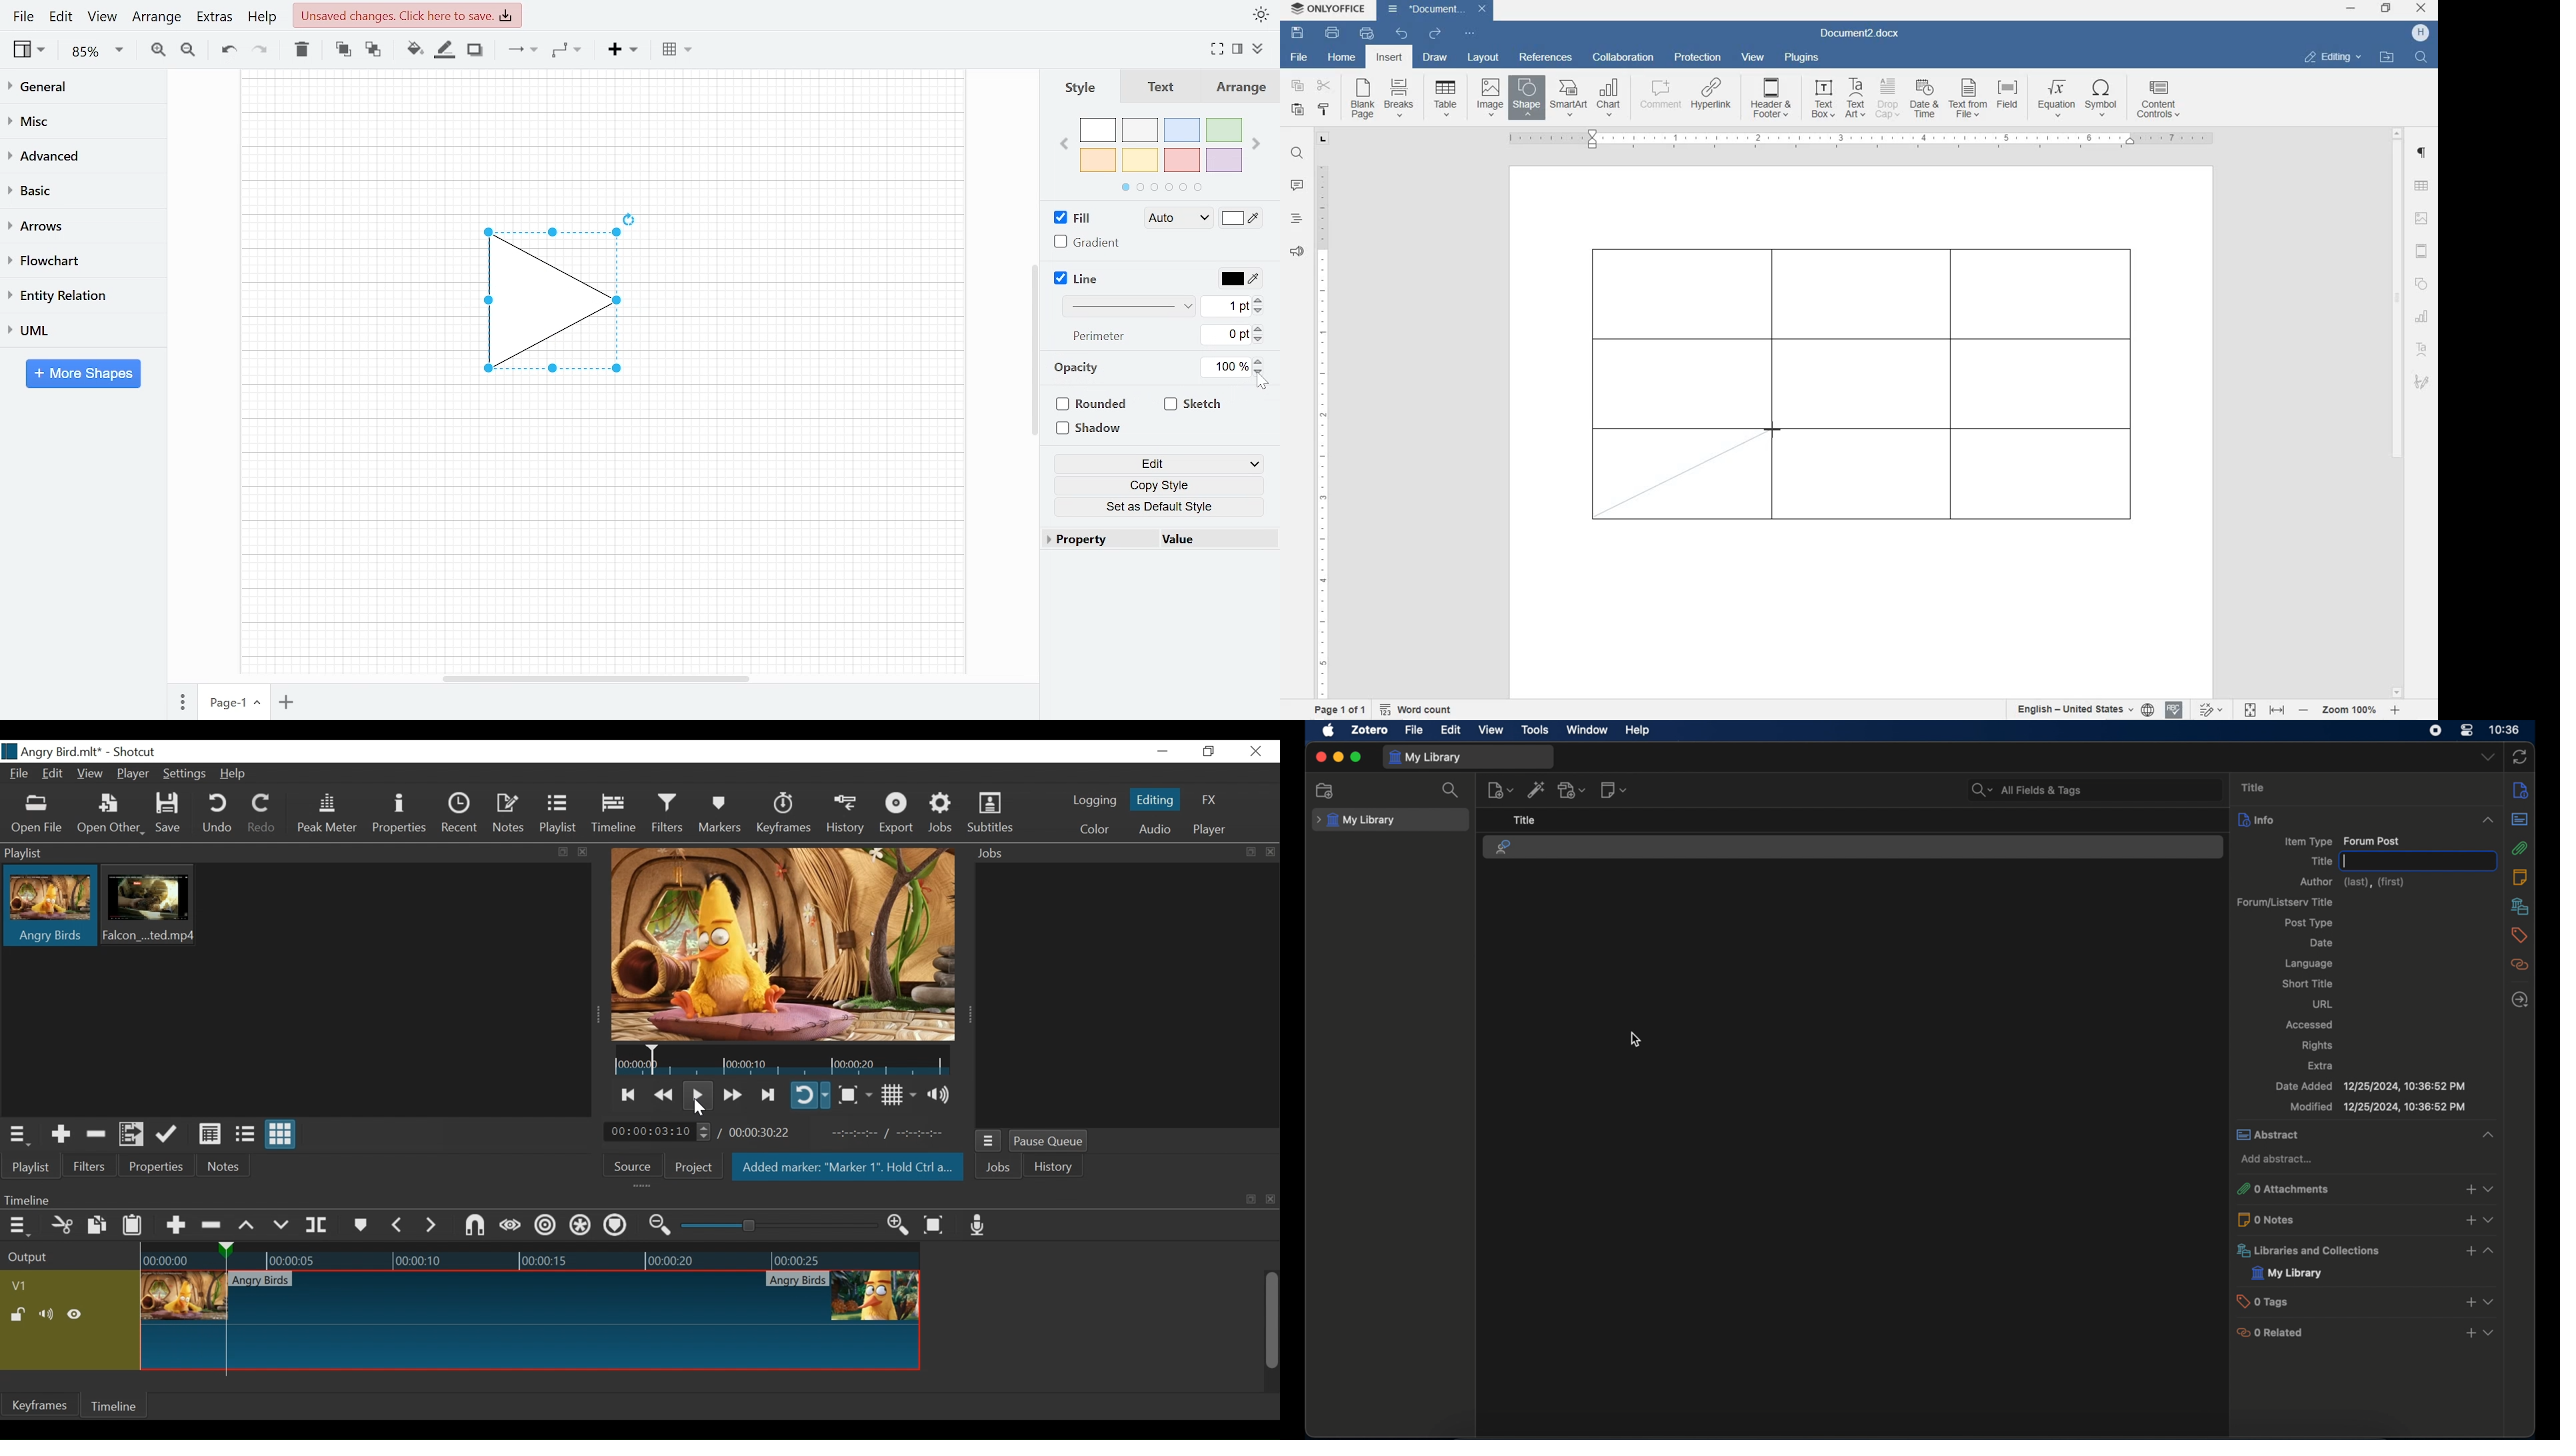  Describe the element at coordinates (17, 1317) in the screenshot. I see `(un)lock track` at that location.